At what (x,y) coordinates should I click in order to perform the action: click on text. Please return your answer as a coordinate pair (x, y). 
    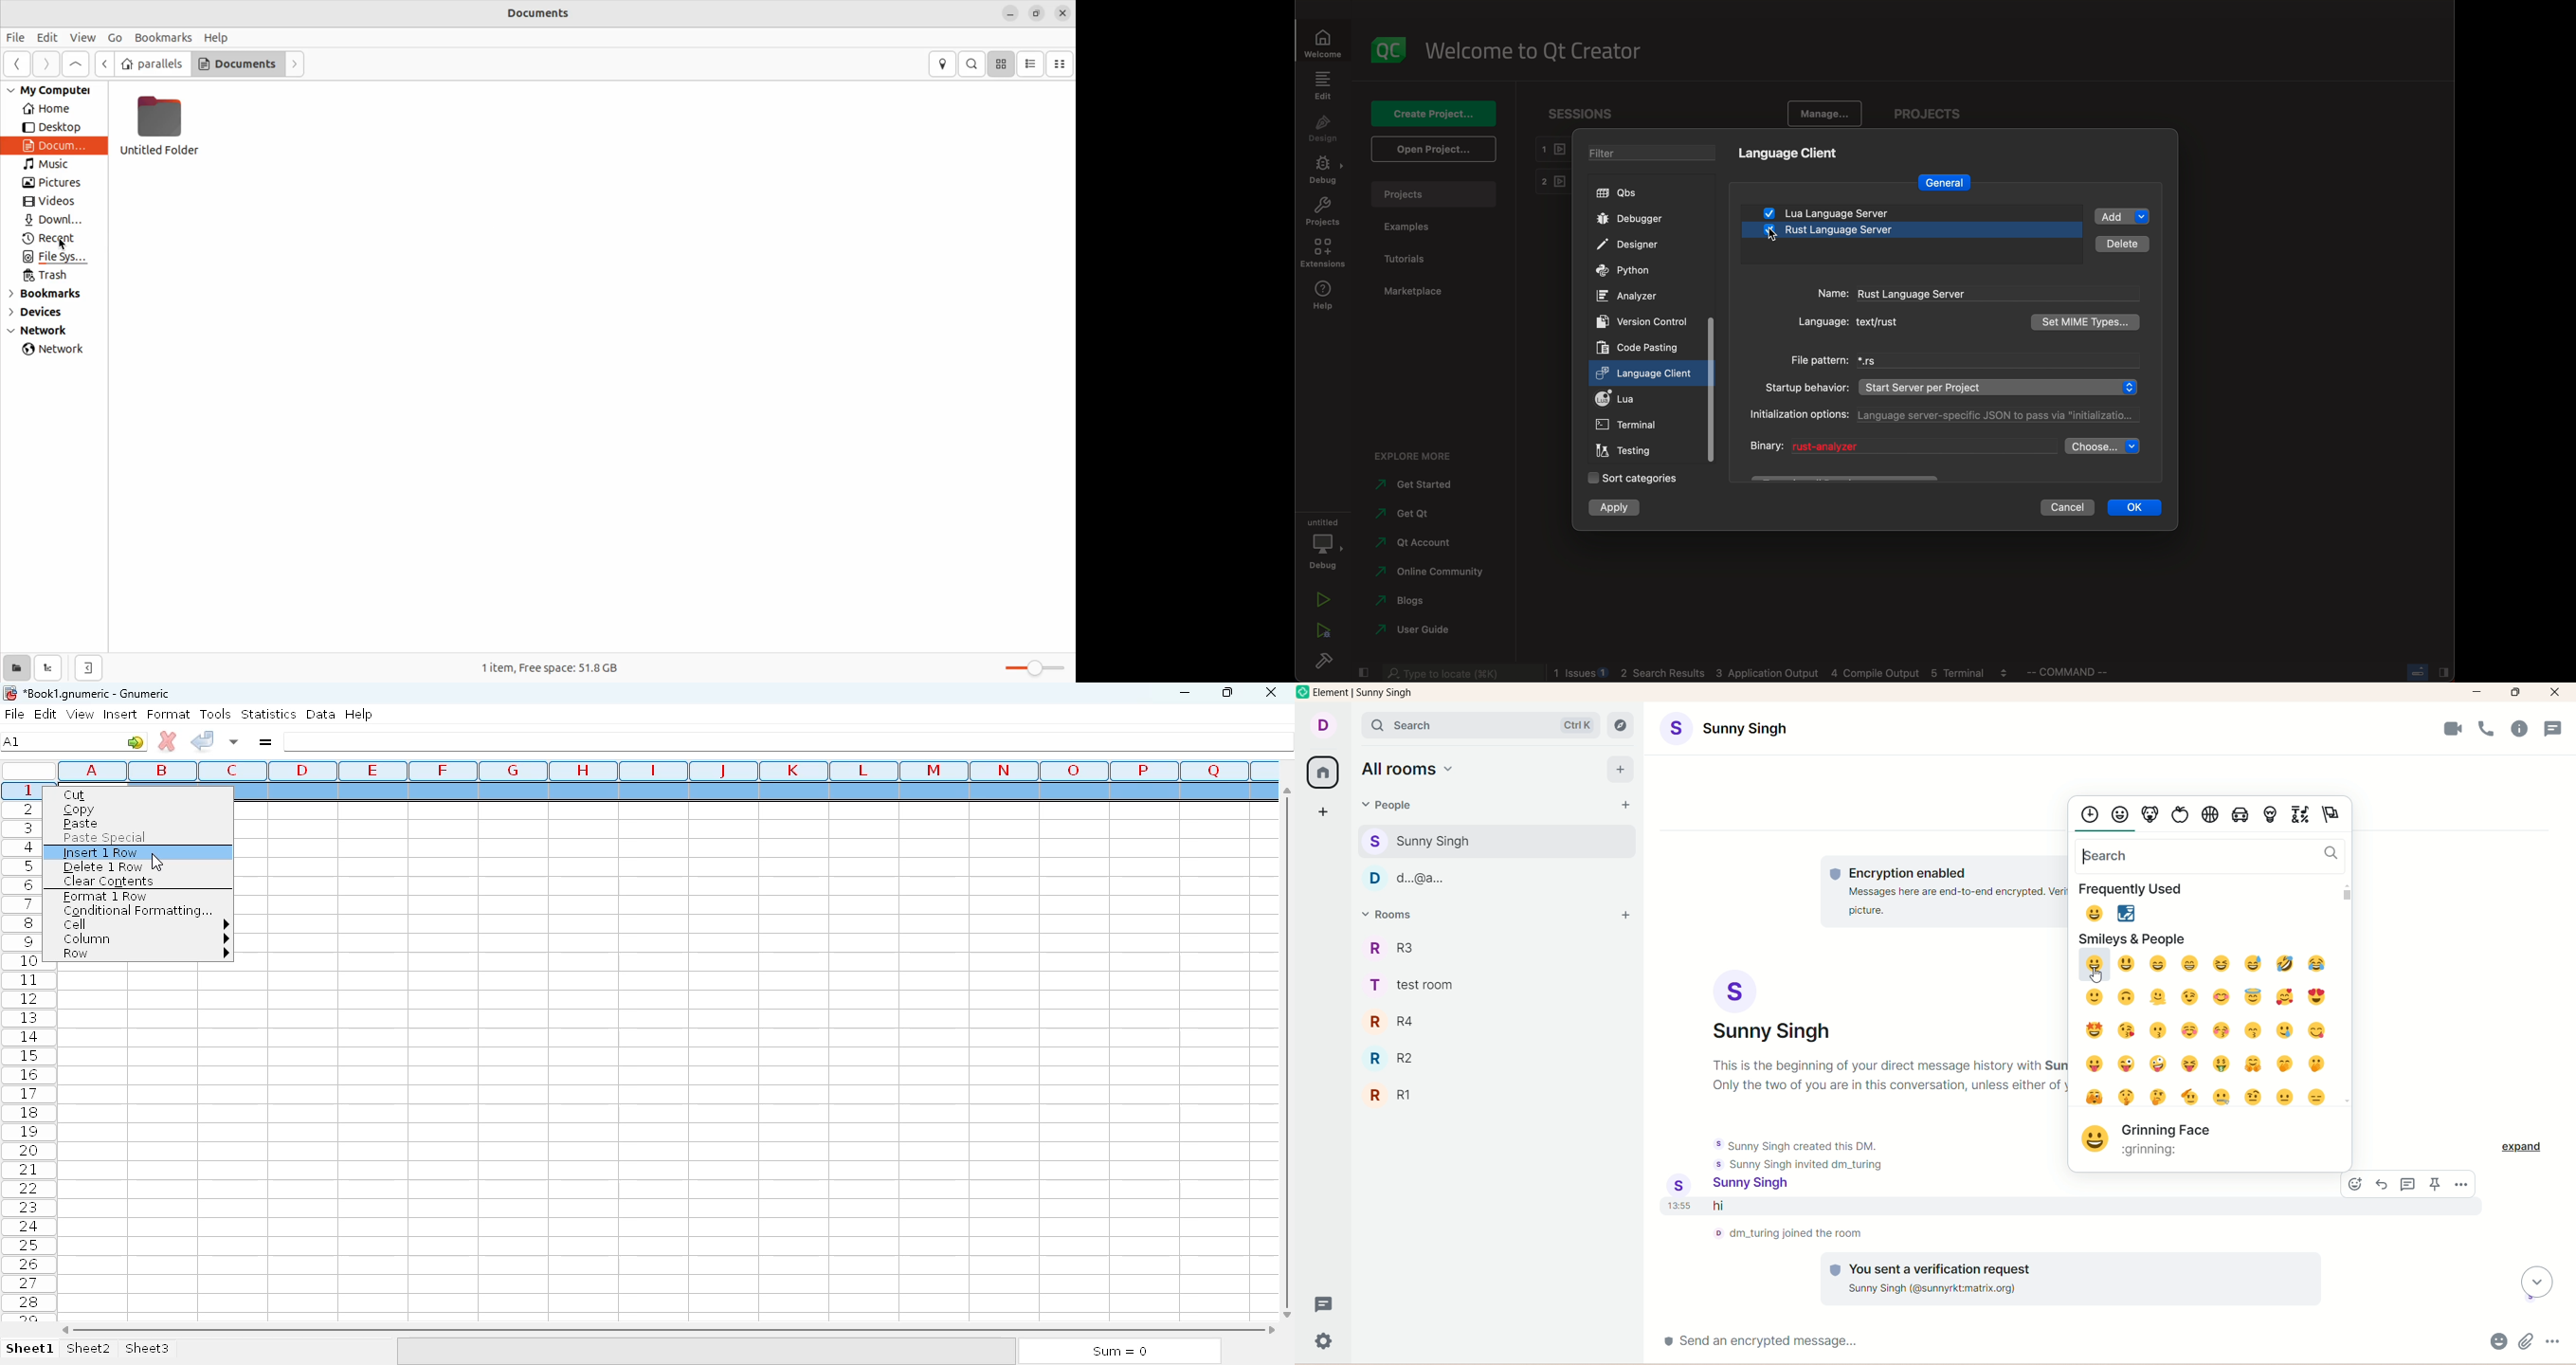
    Looking at the image, I should click on (1889, 1076).